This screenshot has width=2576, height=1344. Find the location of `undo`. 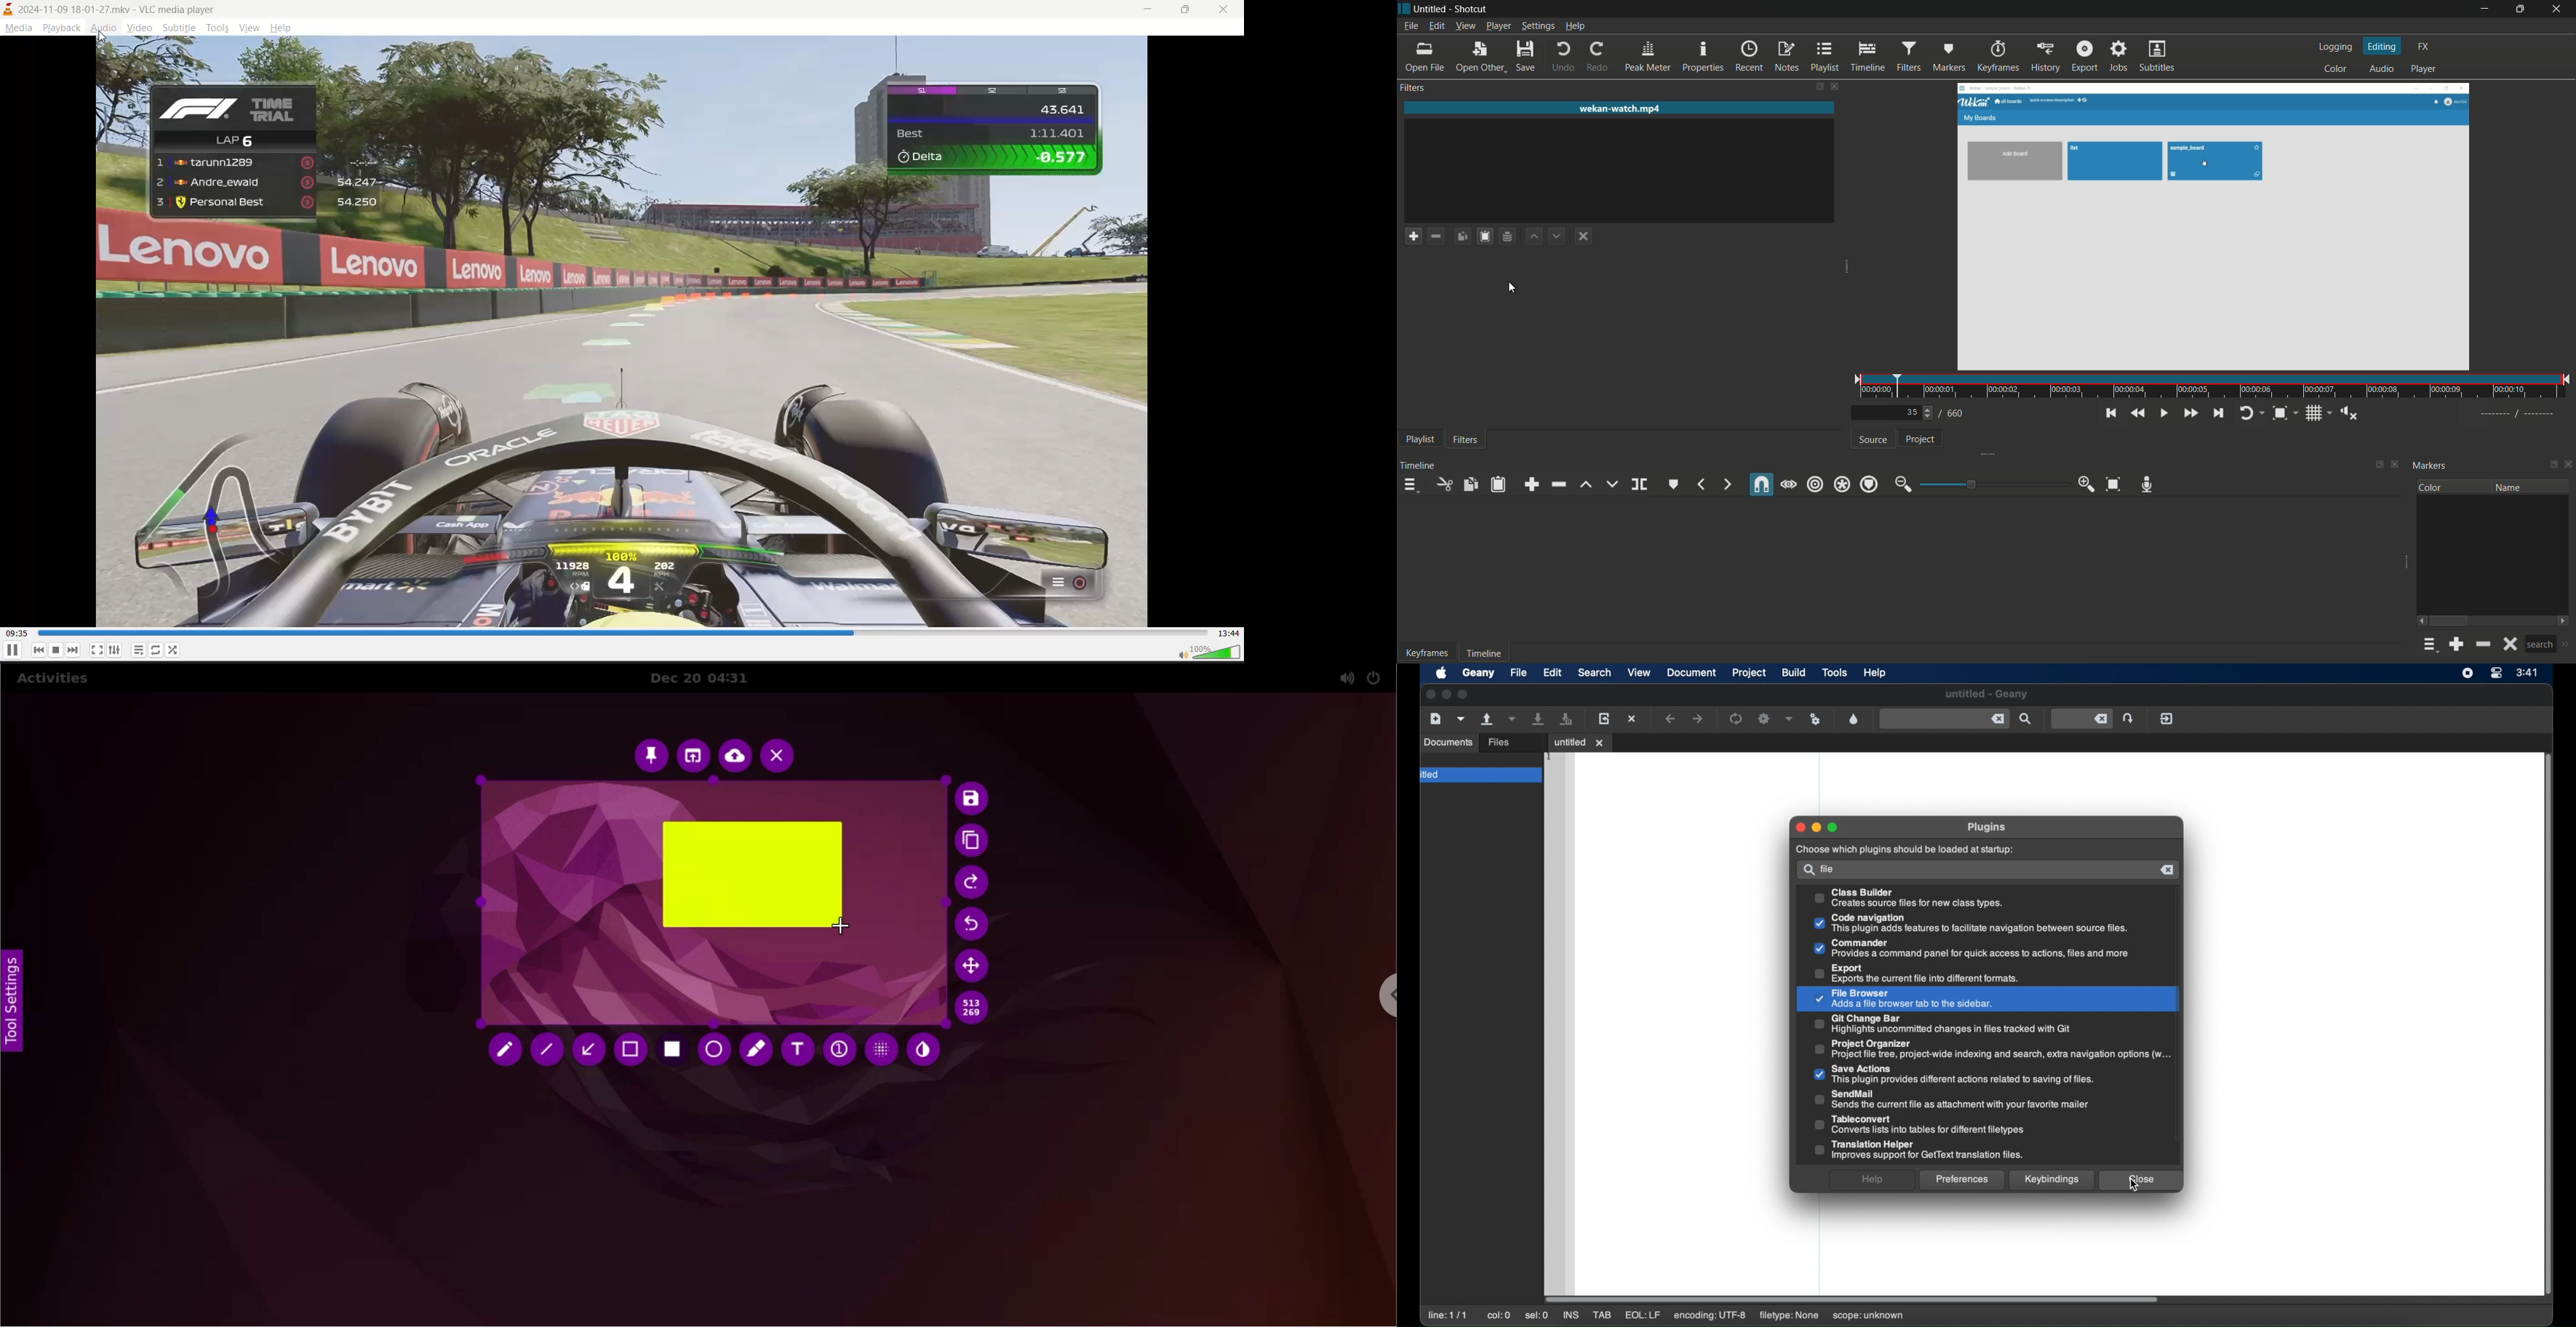

undo is located at coordinates (1563, 57).